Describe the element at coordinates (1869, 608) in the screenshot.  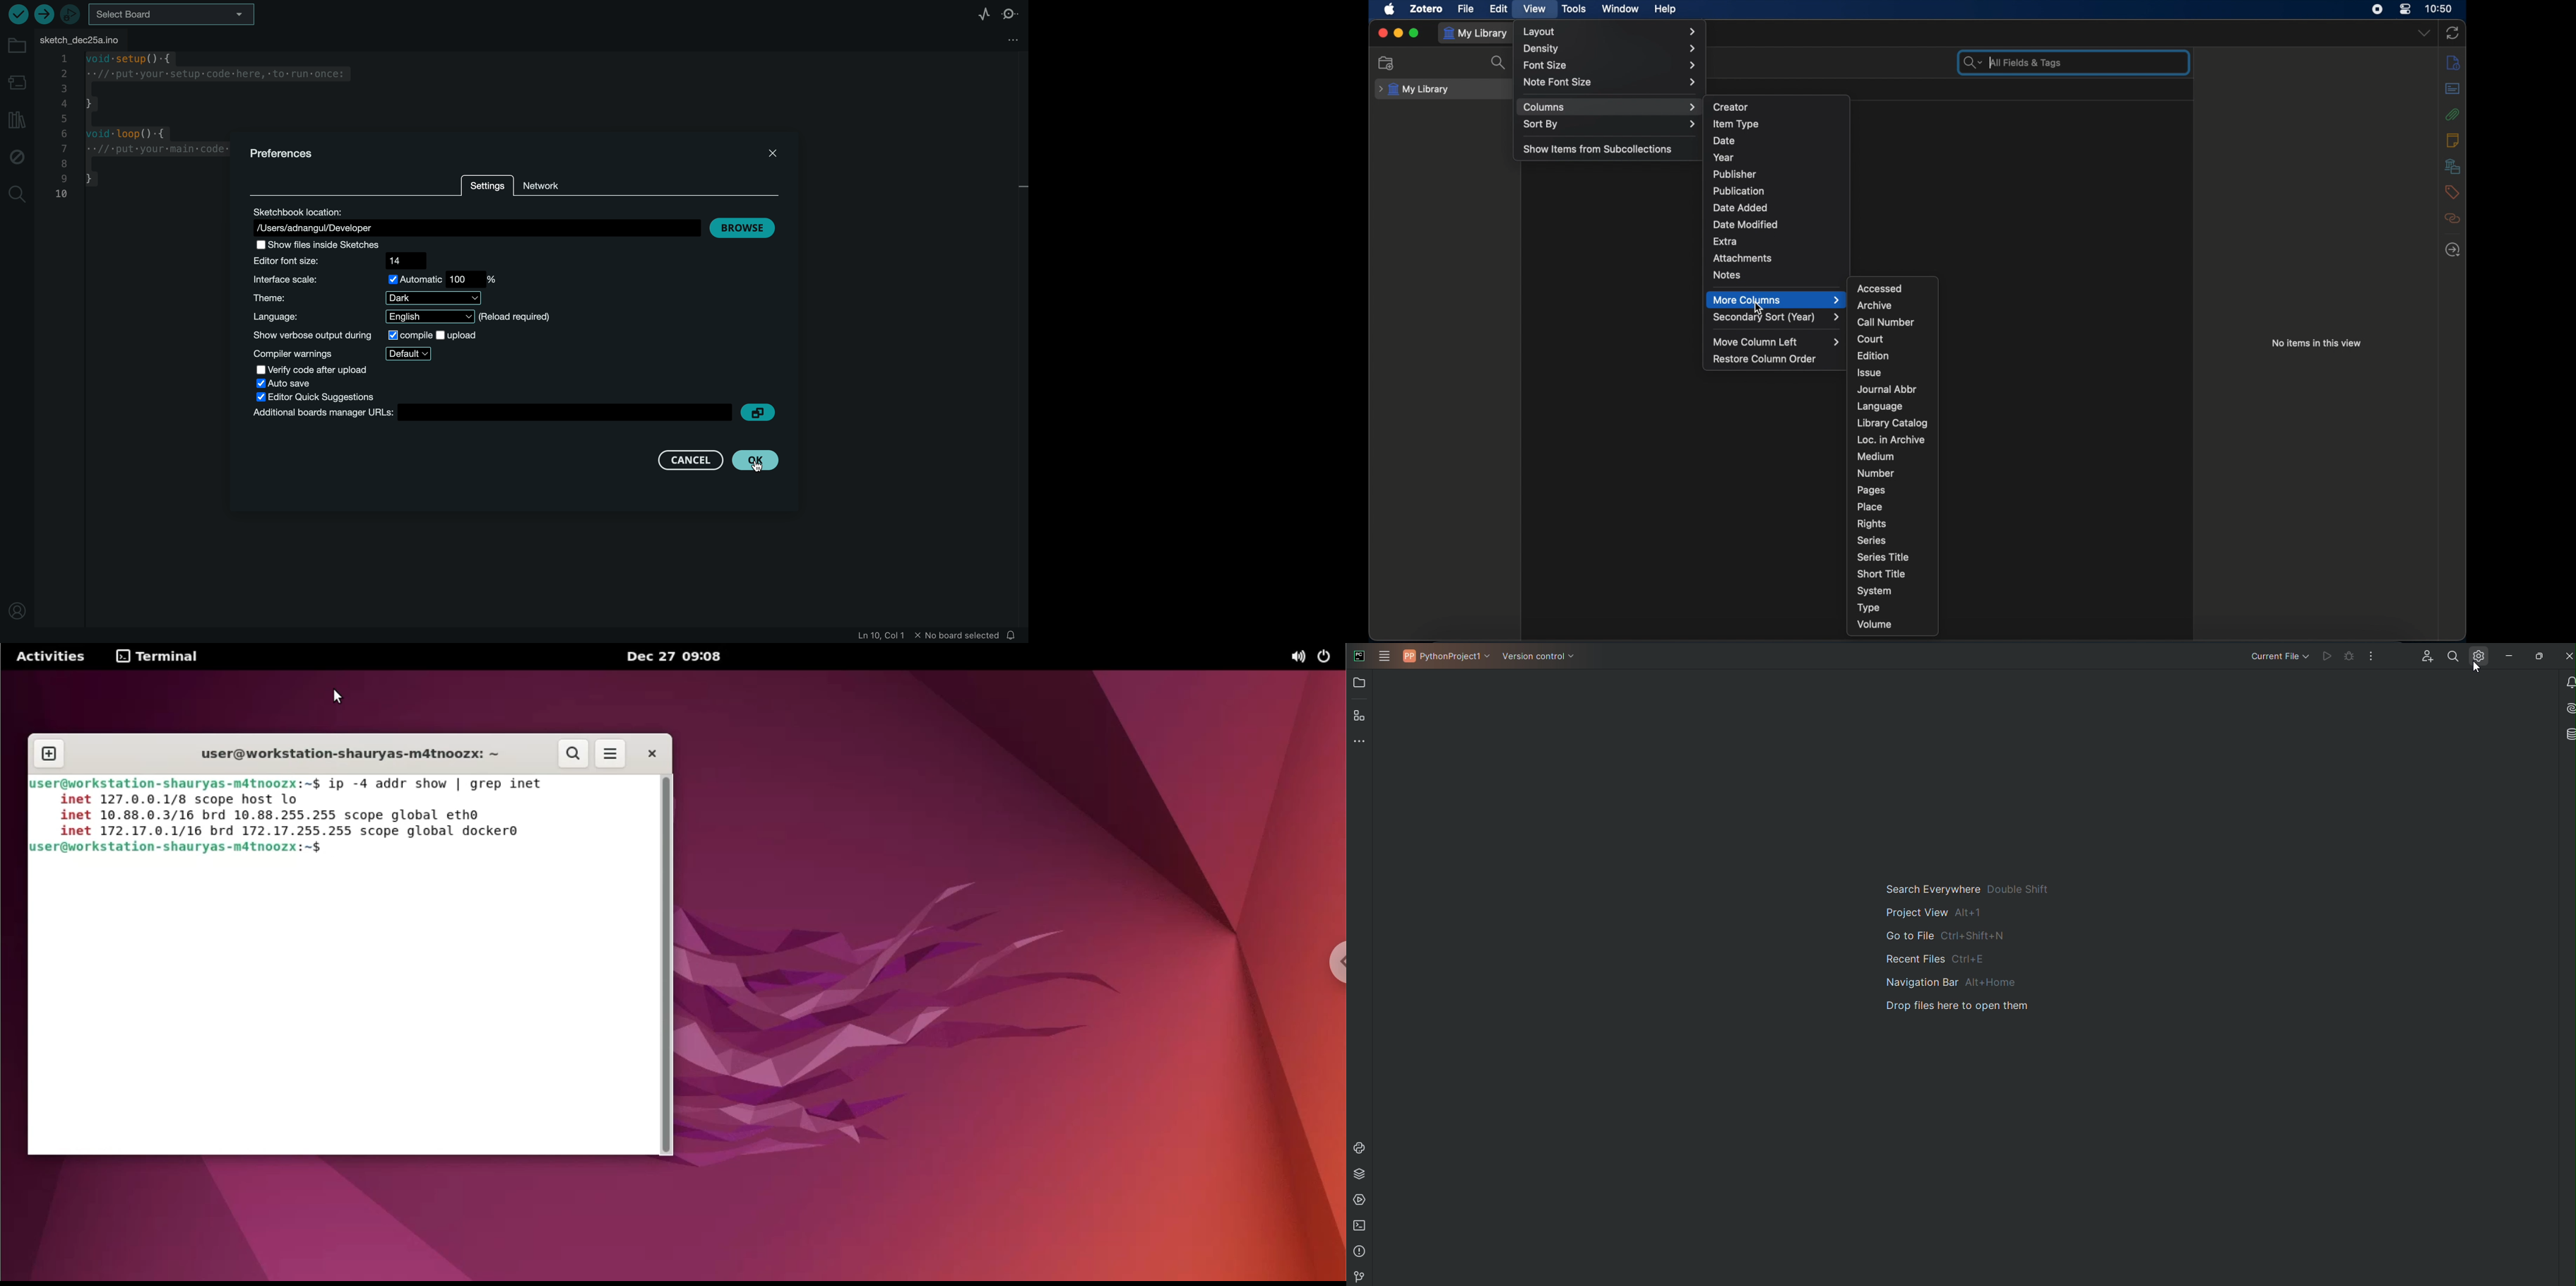
I see `type` at that location.